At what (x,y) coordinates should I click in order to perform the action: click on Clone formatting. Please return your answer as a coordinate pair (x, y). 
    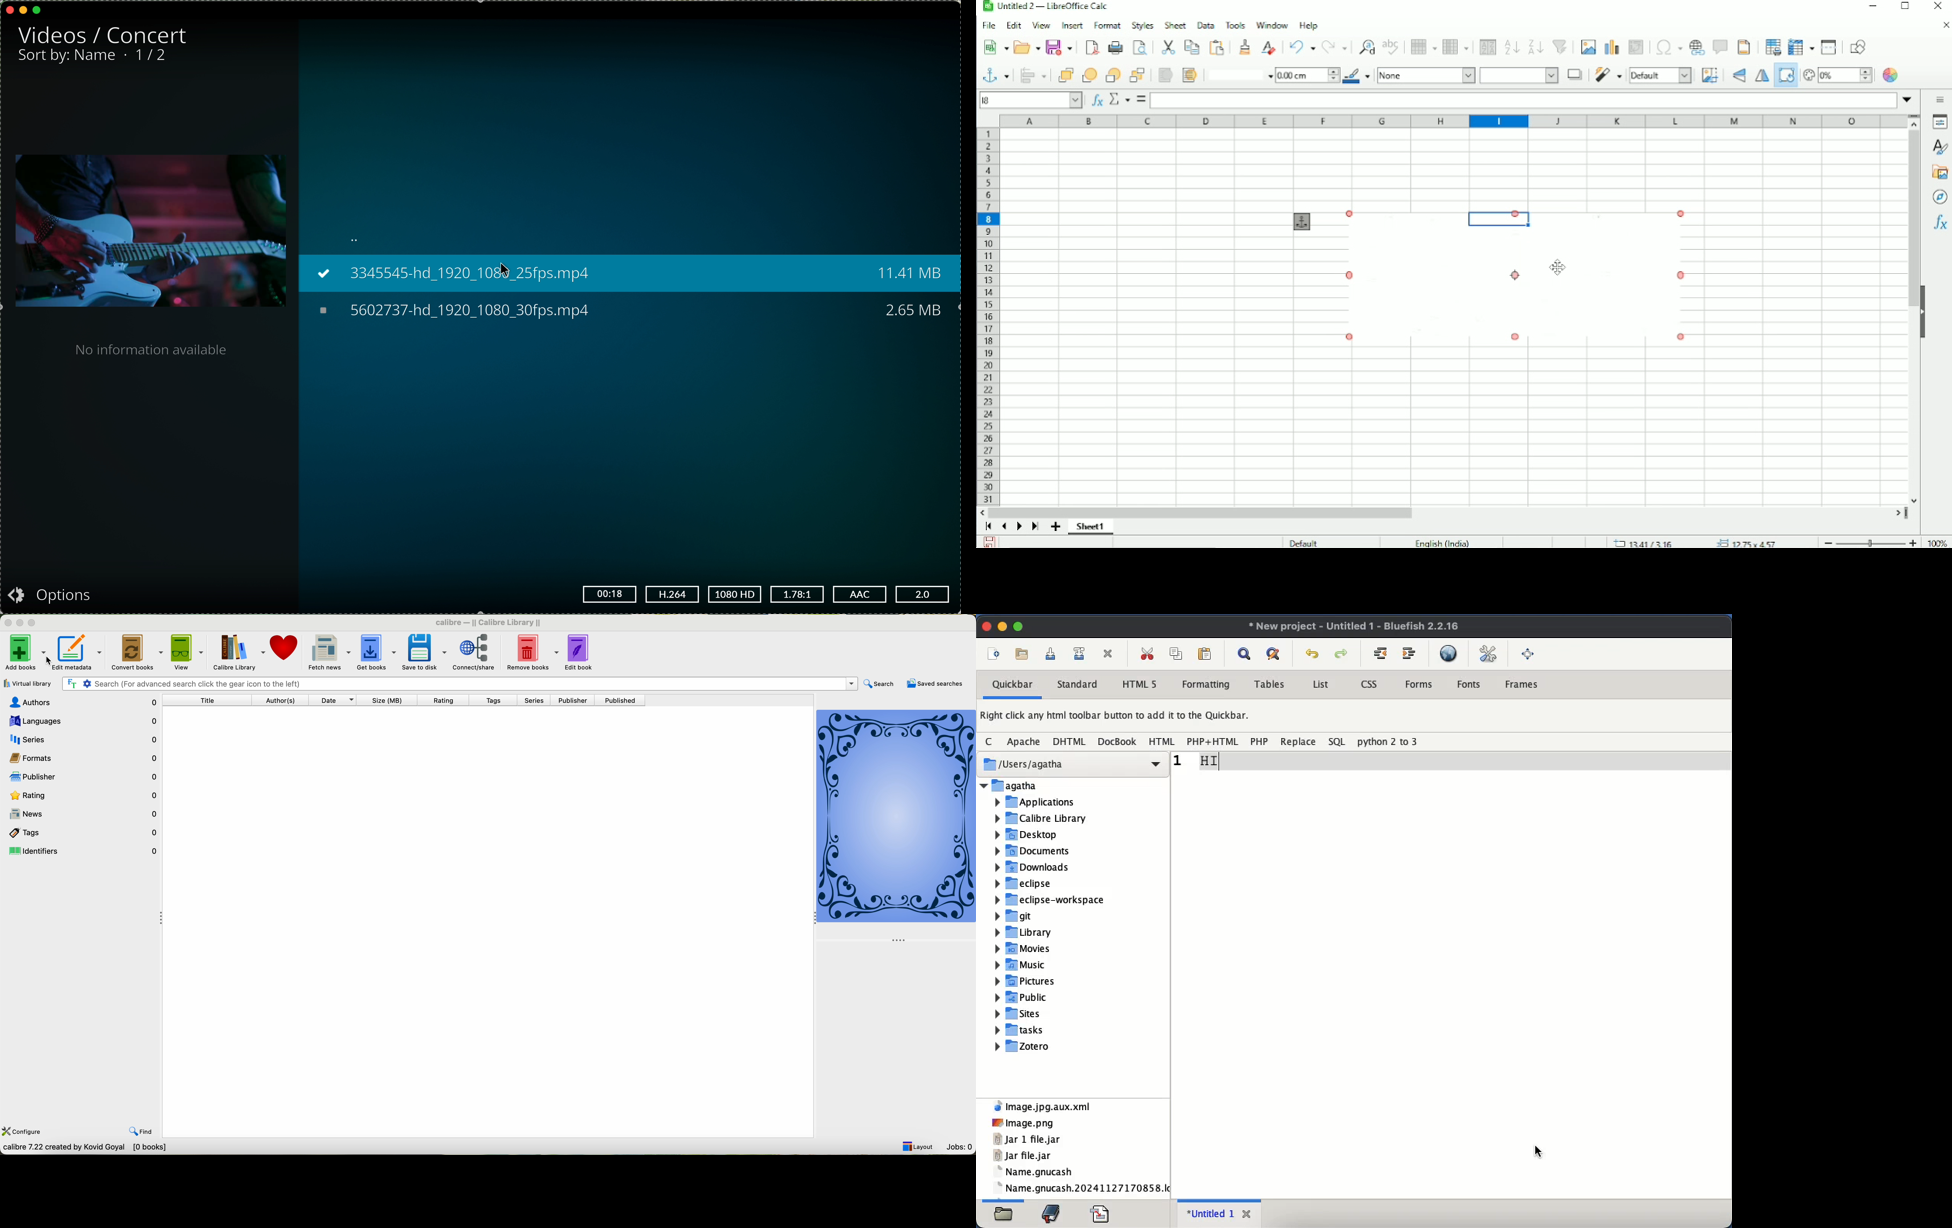
    Looking at the image, I should click on (1243, 47).